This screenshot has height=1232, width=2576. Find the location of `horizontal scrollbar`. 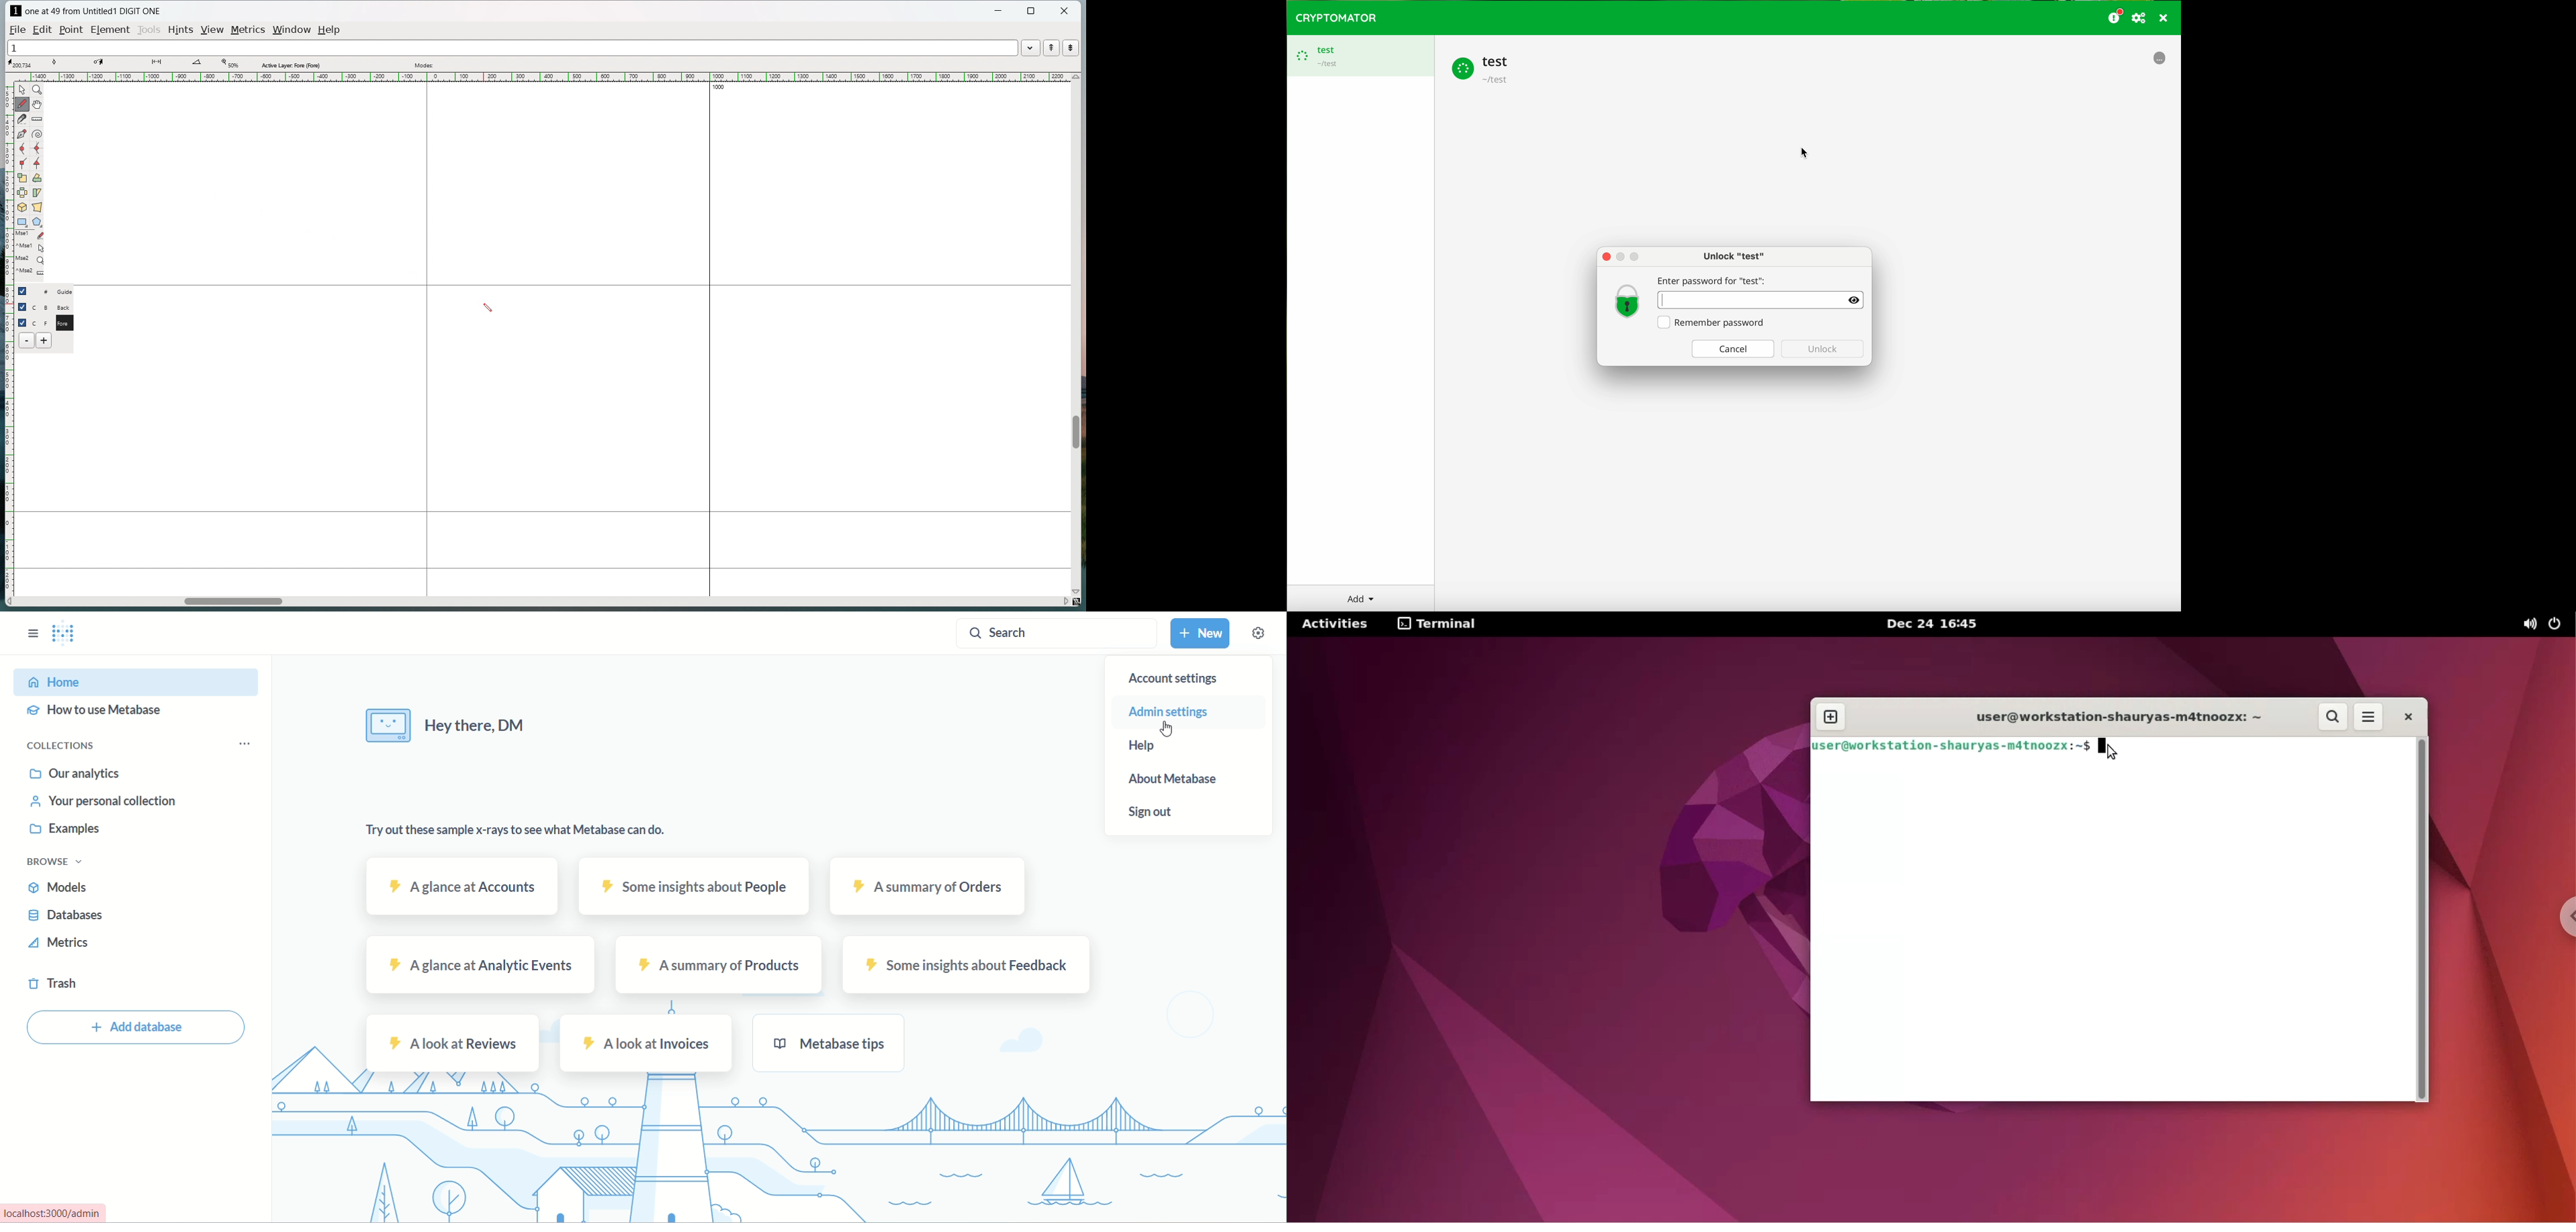

horizontal scrollbar is located at coordinates (233, 603).